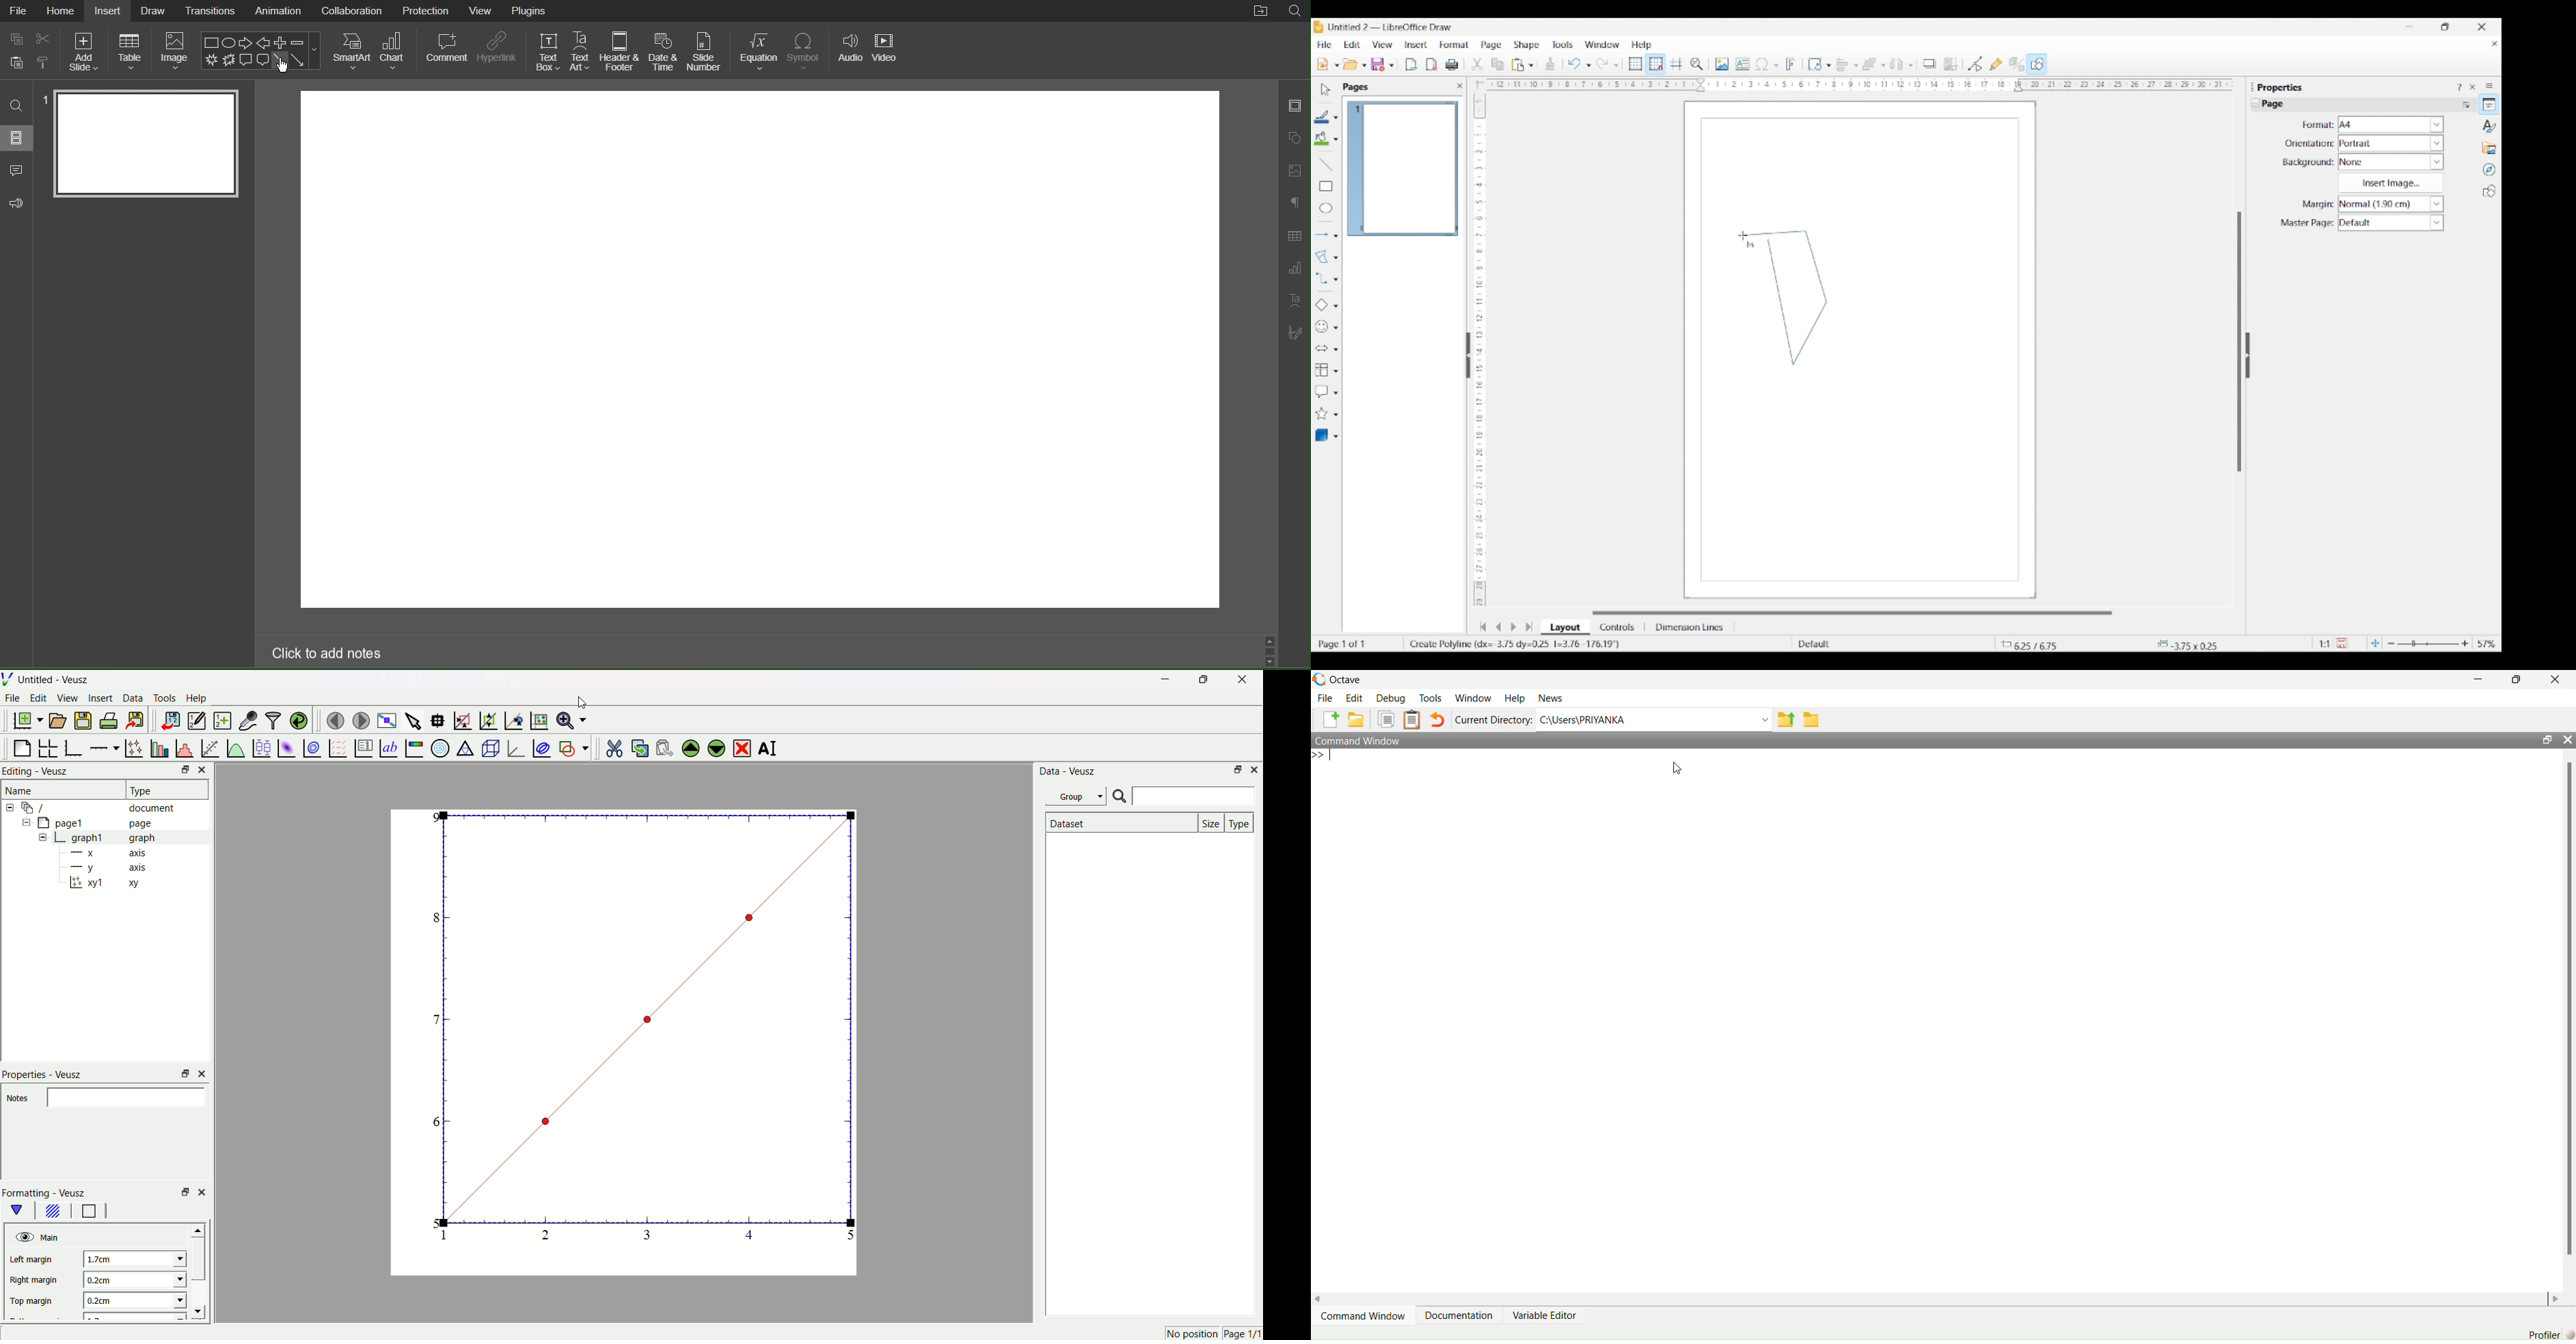  What do you see at coordinates (59, 720) in the screenshot?
I see `open document` at bounding box center [59, 720].